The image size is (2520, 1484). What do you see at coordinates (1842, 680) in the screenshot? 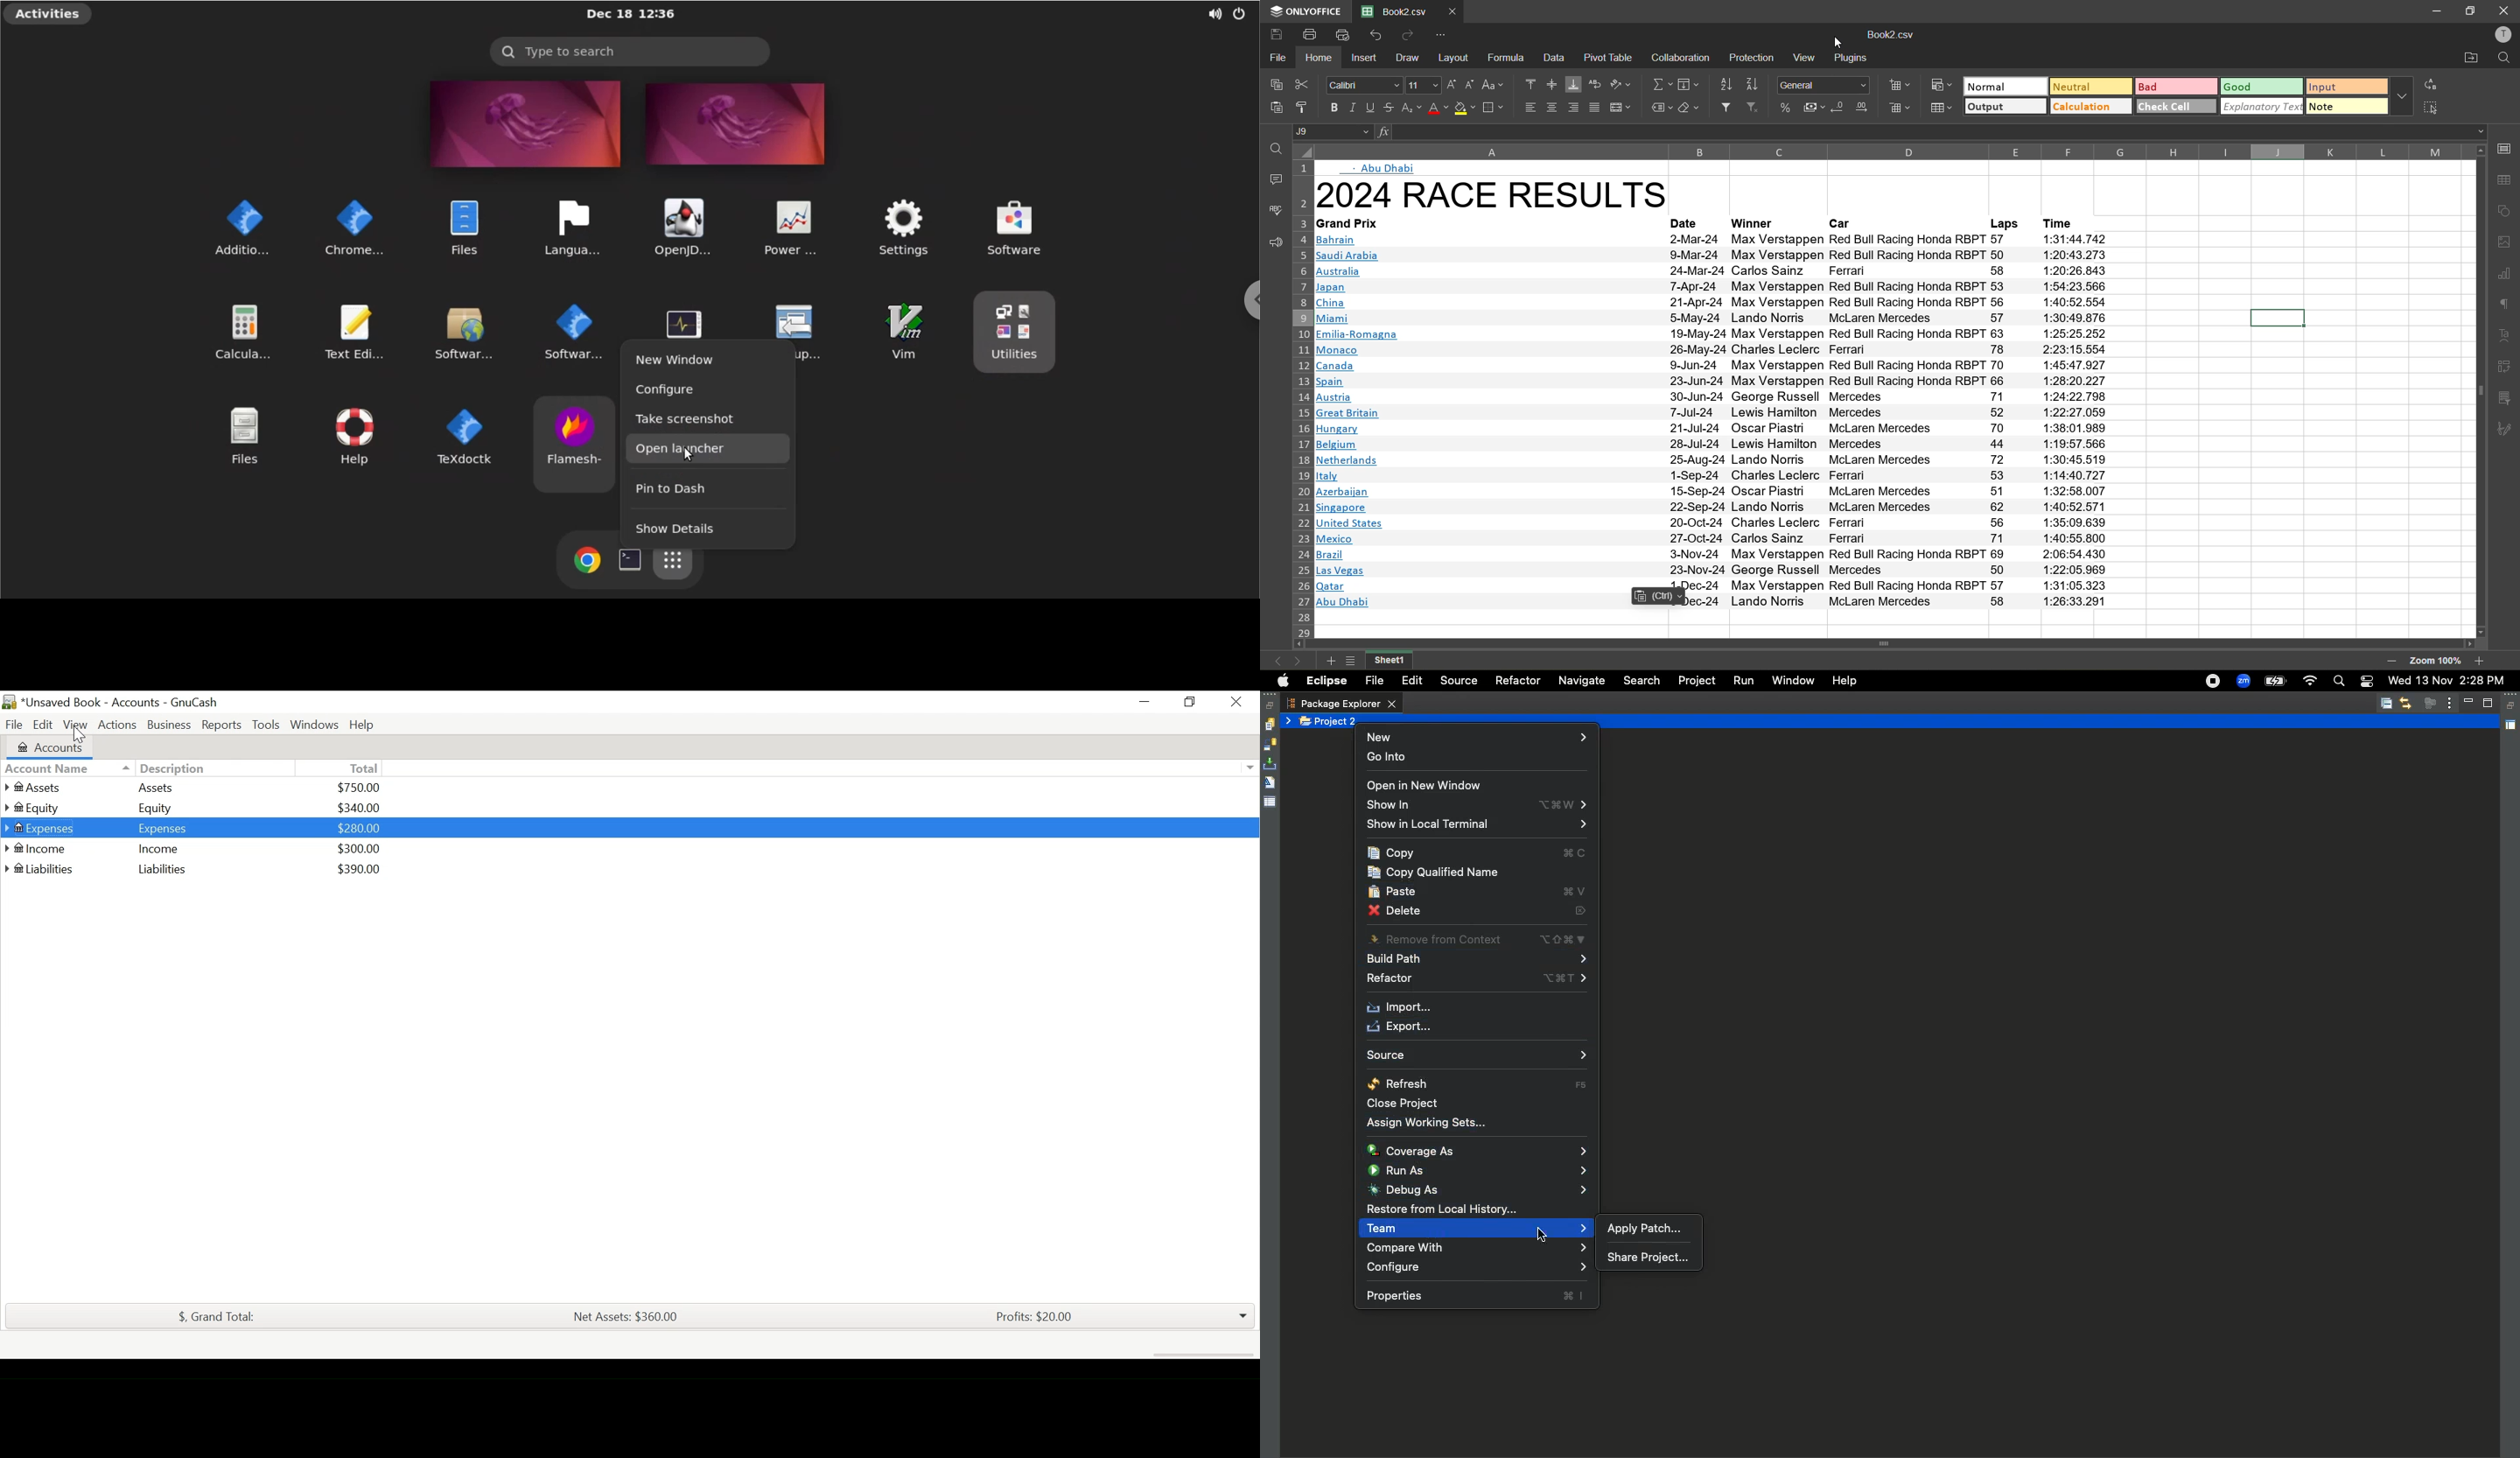
I see `Help` at bounding box center [1842, 680].